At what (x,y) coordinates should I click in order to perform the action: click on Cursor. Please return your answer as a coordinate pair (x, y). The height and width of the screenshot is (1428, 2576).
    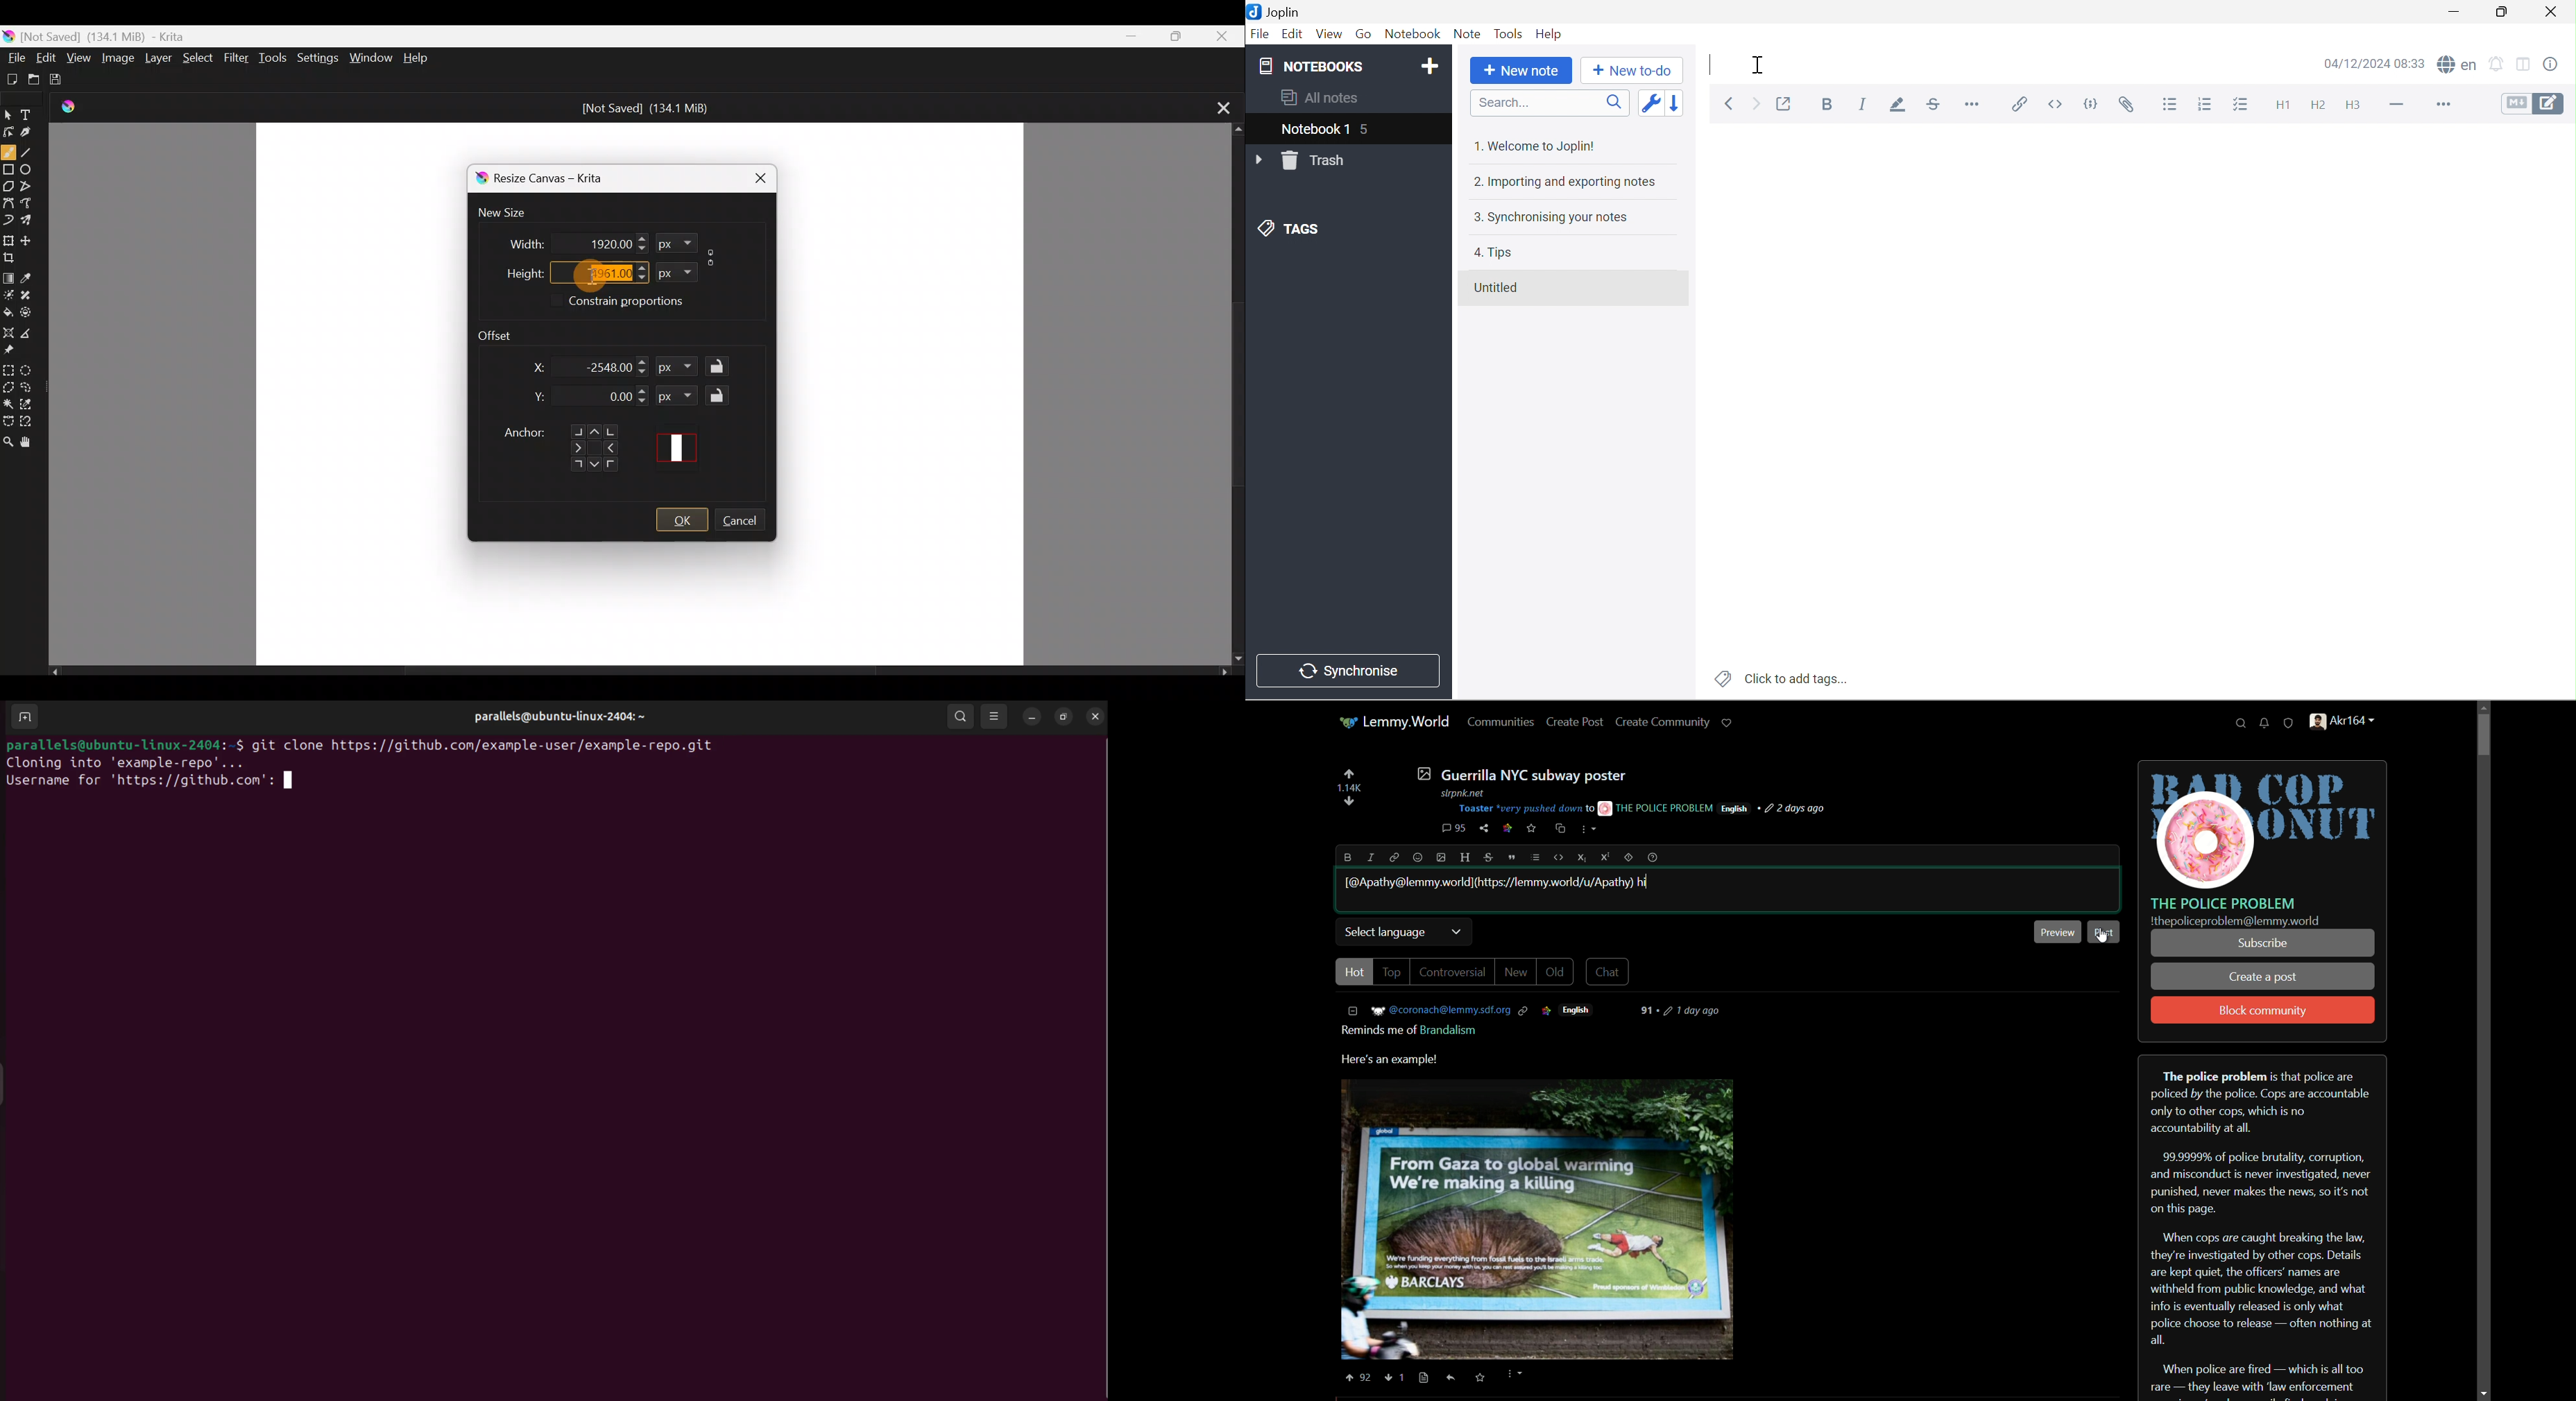
    Looking at the image, I should click on (1759, 65).